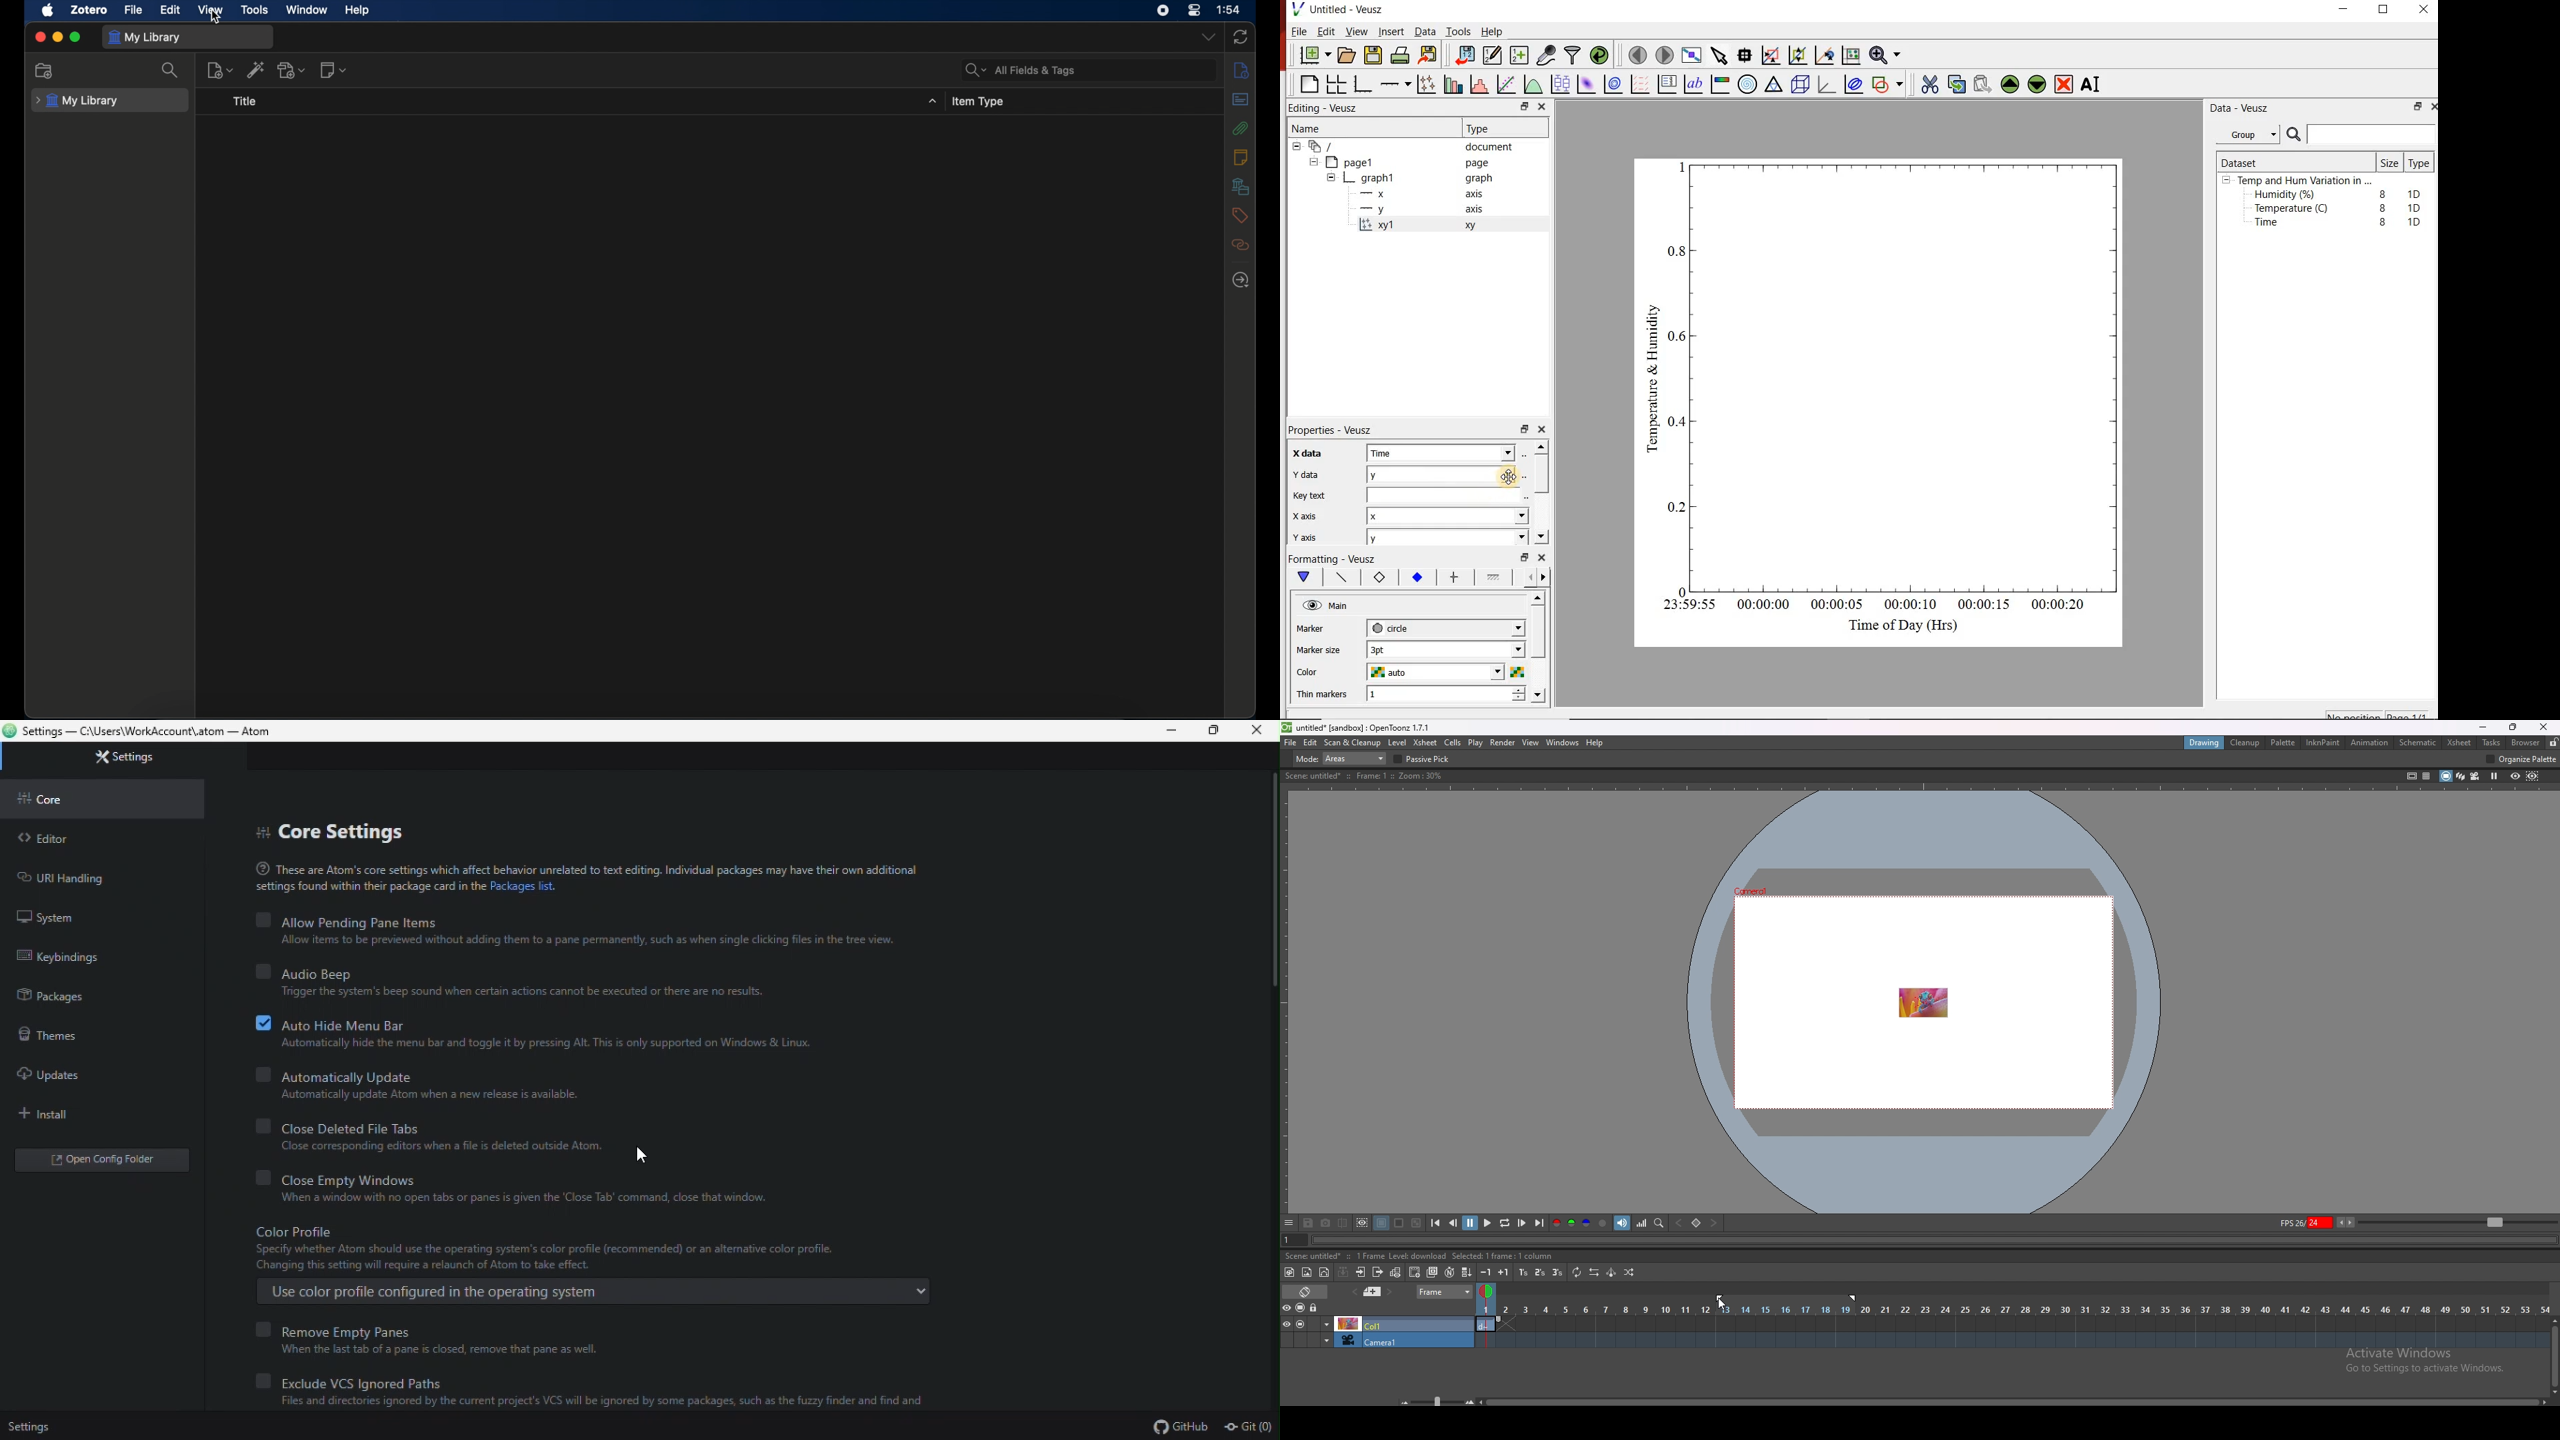 The image size is (2576, 1456). Describe the element at coordinates (1692, 56) in the screenshot. I see `view plot full screen` at that location.